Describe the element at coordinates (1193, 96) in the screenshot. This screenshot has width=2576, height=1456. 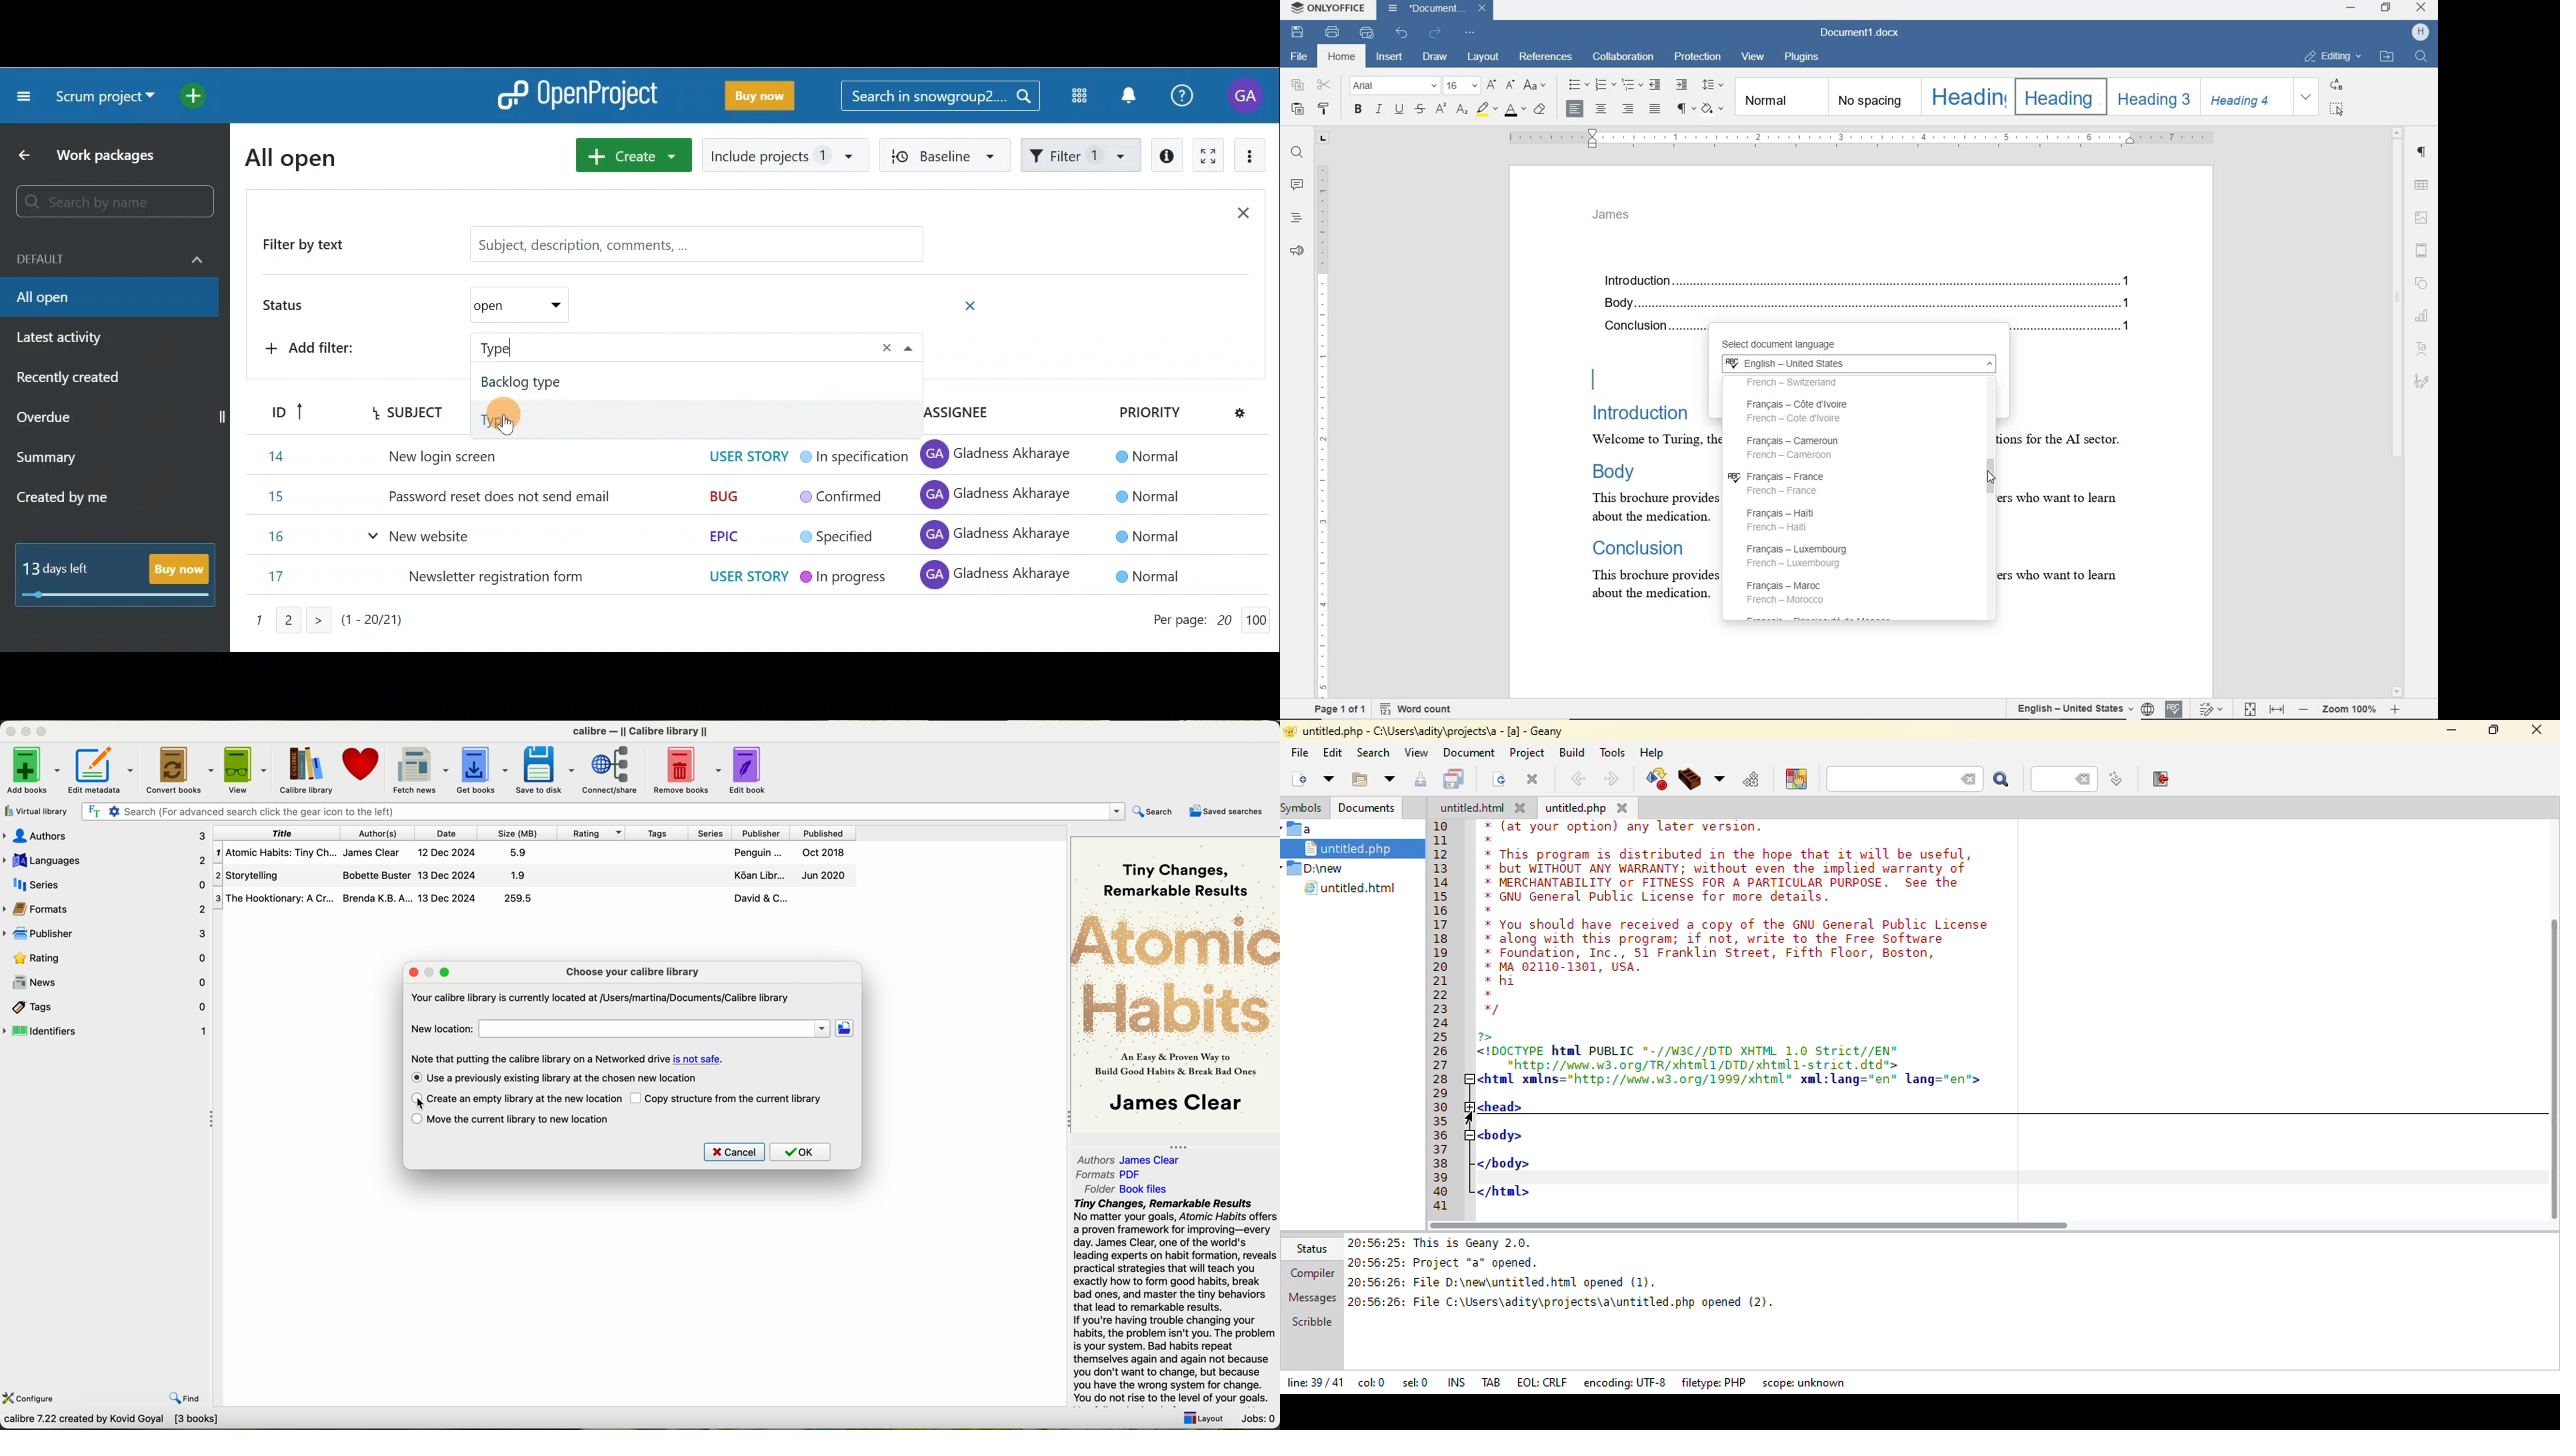
I see `Help` at that location.